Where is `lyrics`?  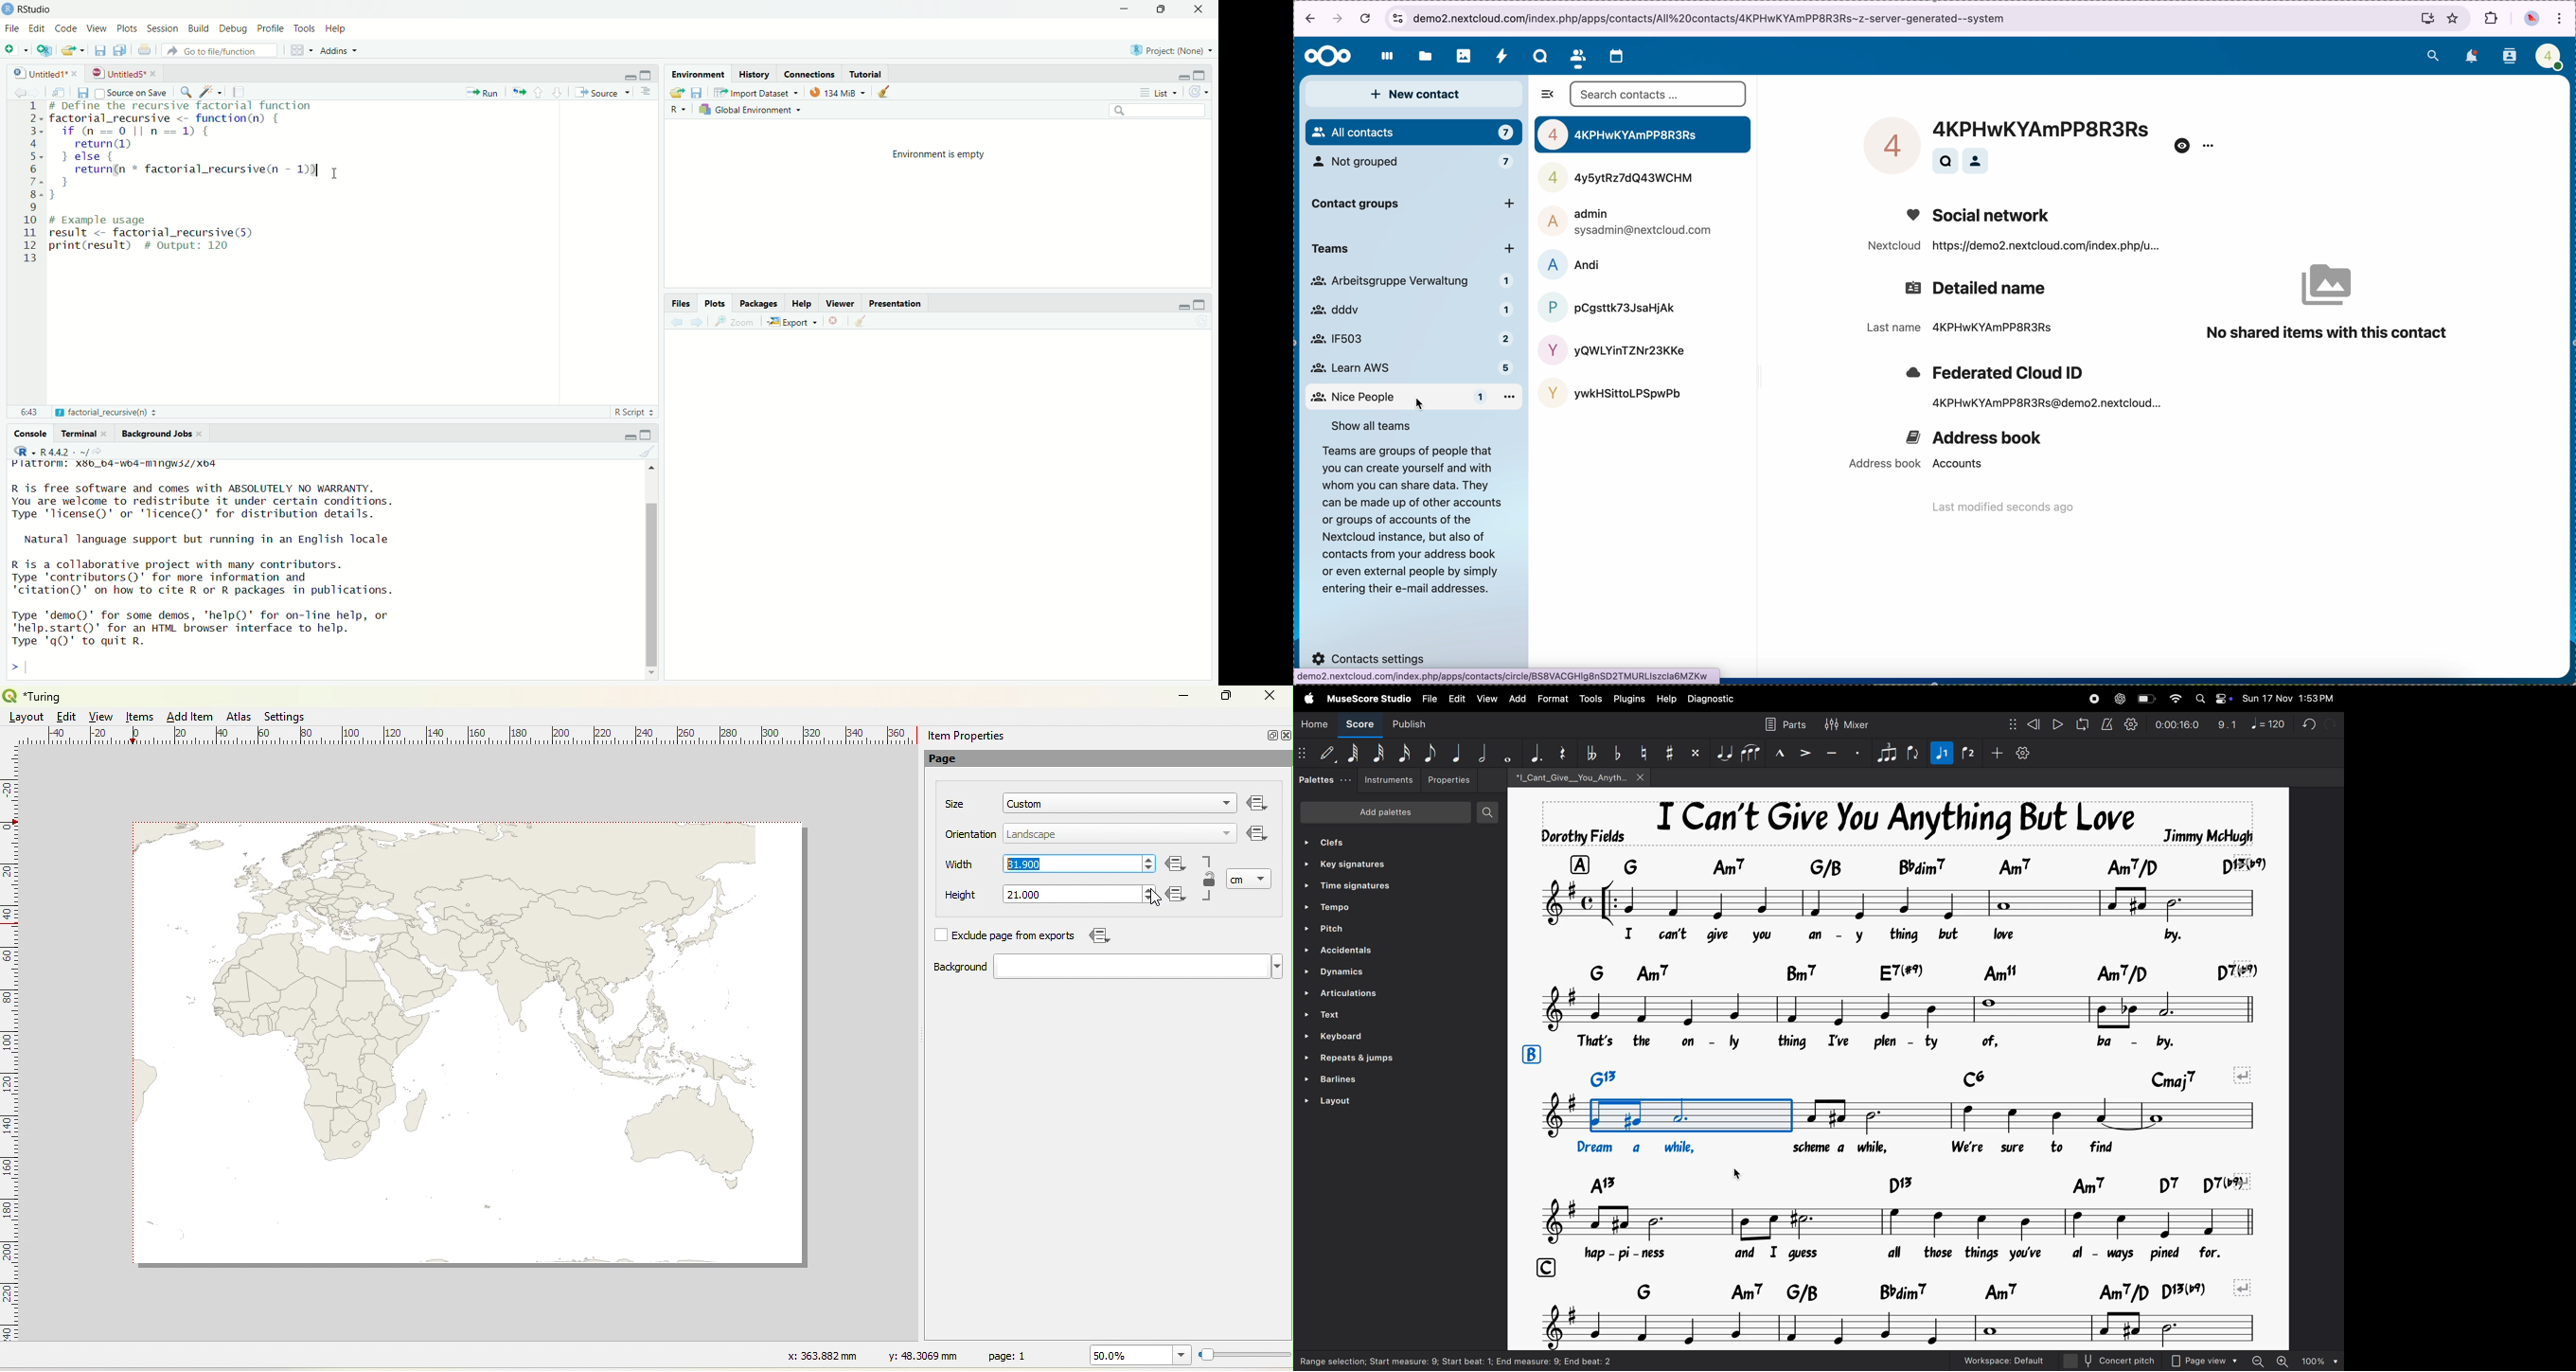
lyrics is located at coordinates (1894, 1041).